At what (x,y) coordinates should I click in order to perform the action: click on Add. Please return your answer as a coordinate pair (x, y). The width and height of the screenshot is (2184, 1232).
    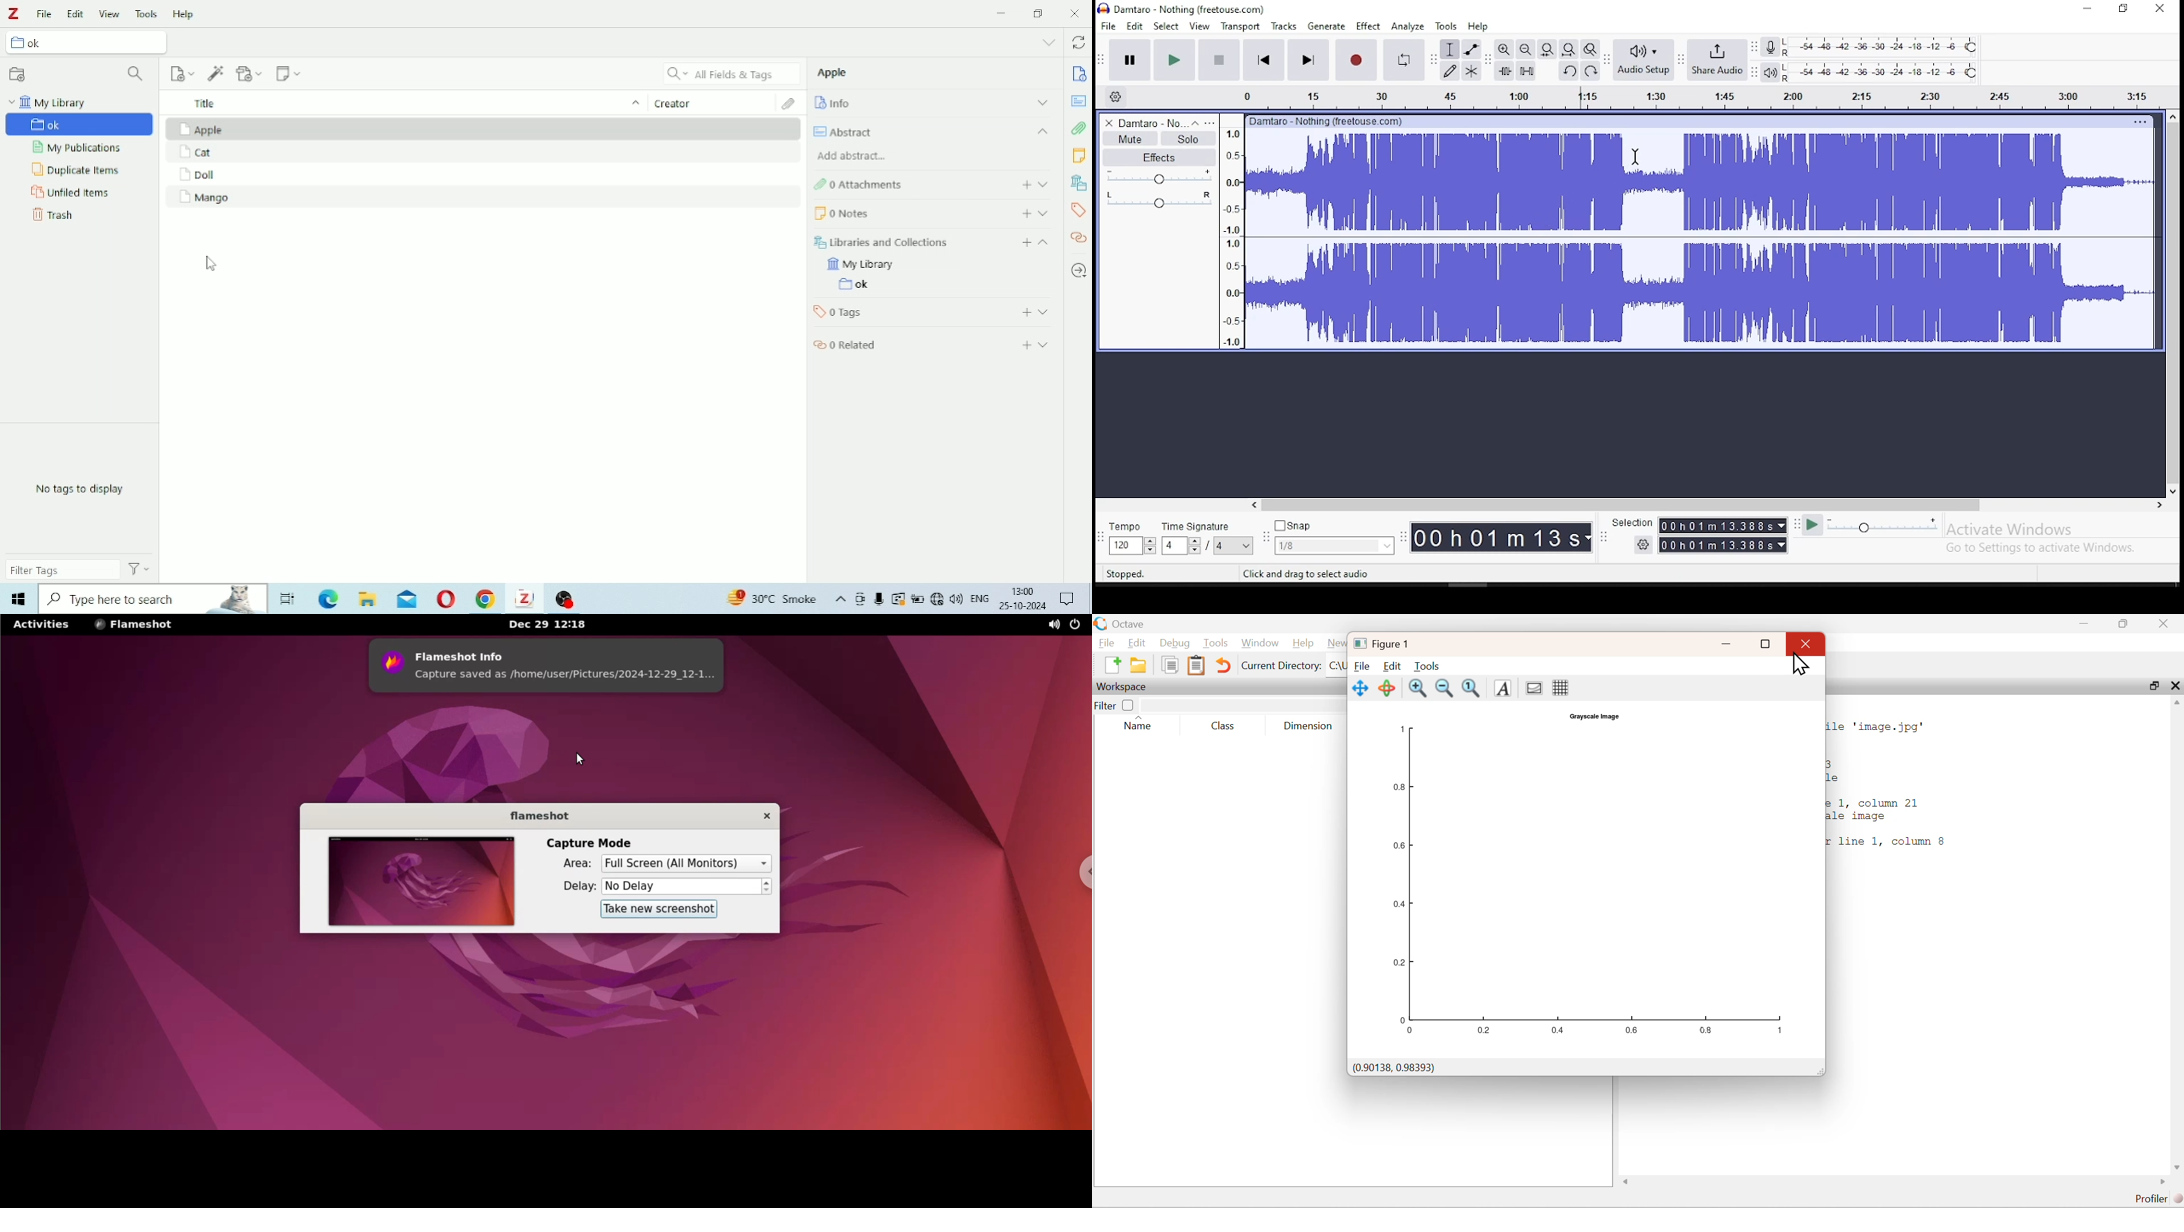
    Looking at the image, I should click on (1027, 243).